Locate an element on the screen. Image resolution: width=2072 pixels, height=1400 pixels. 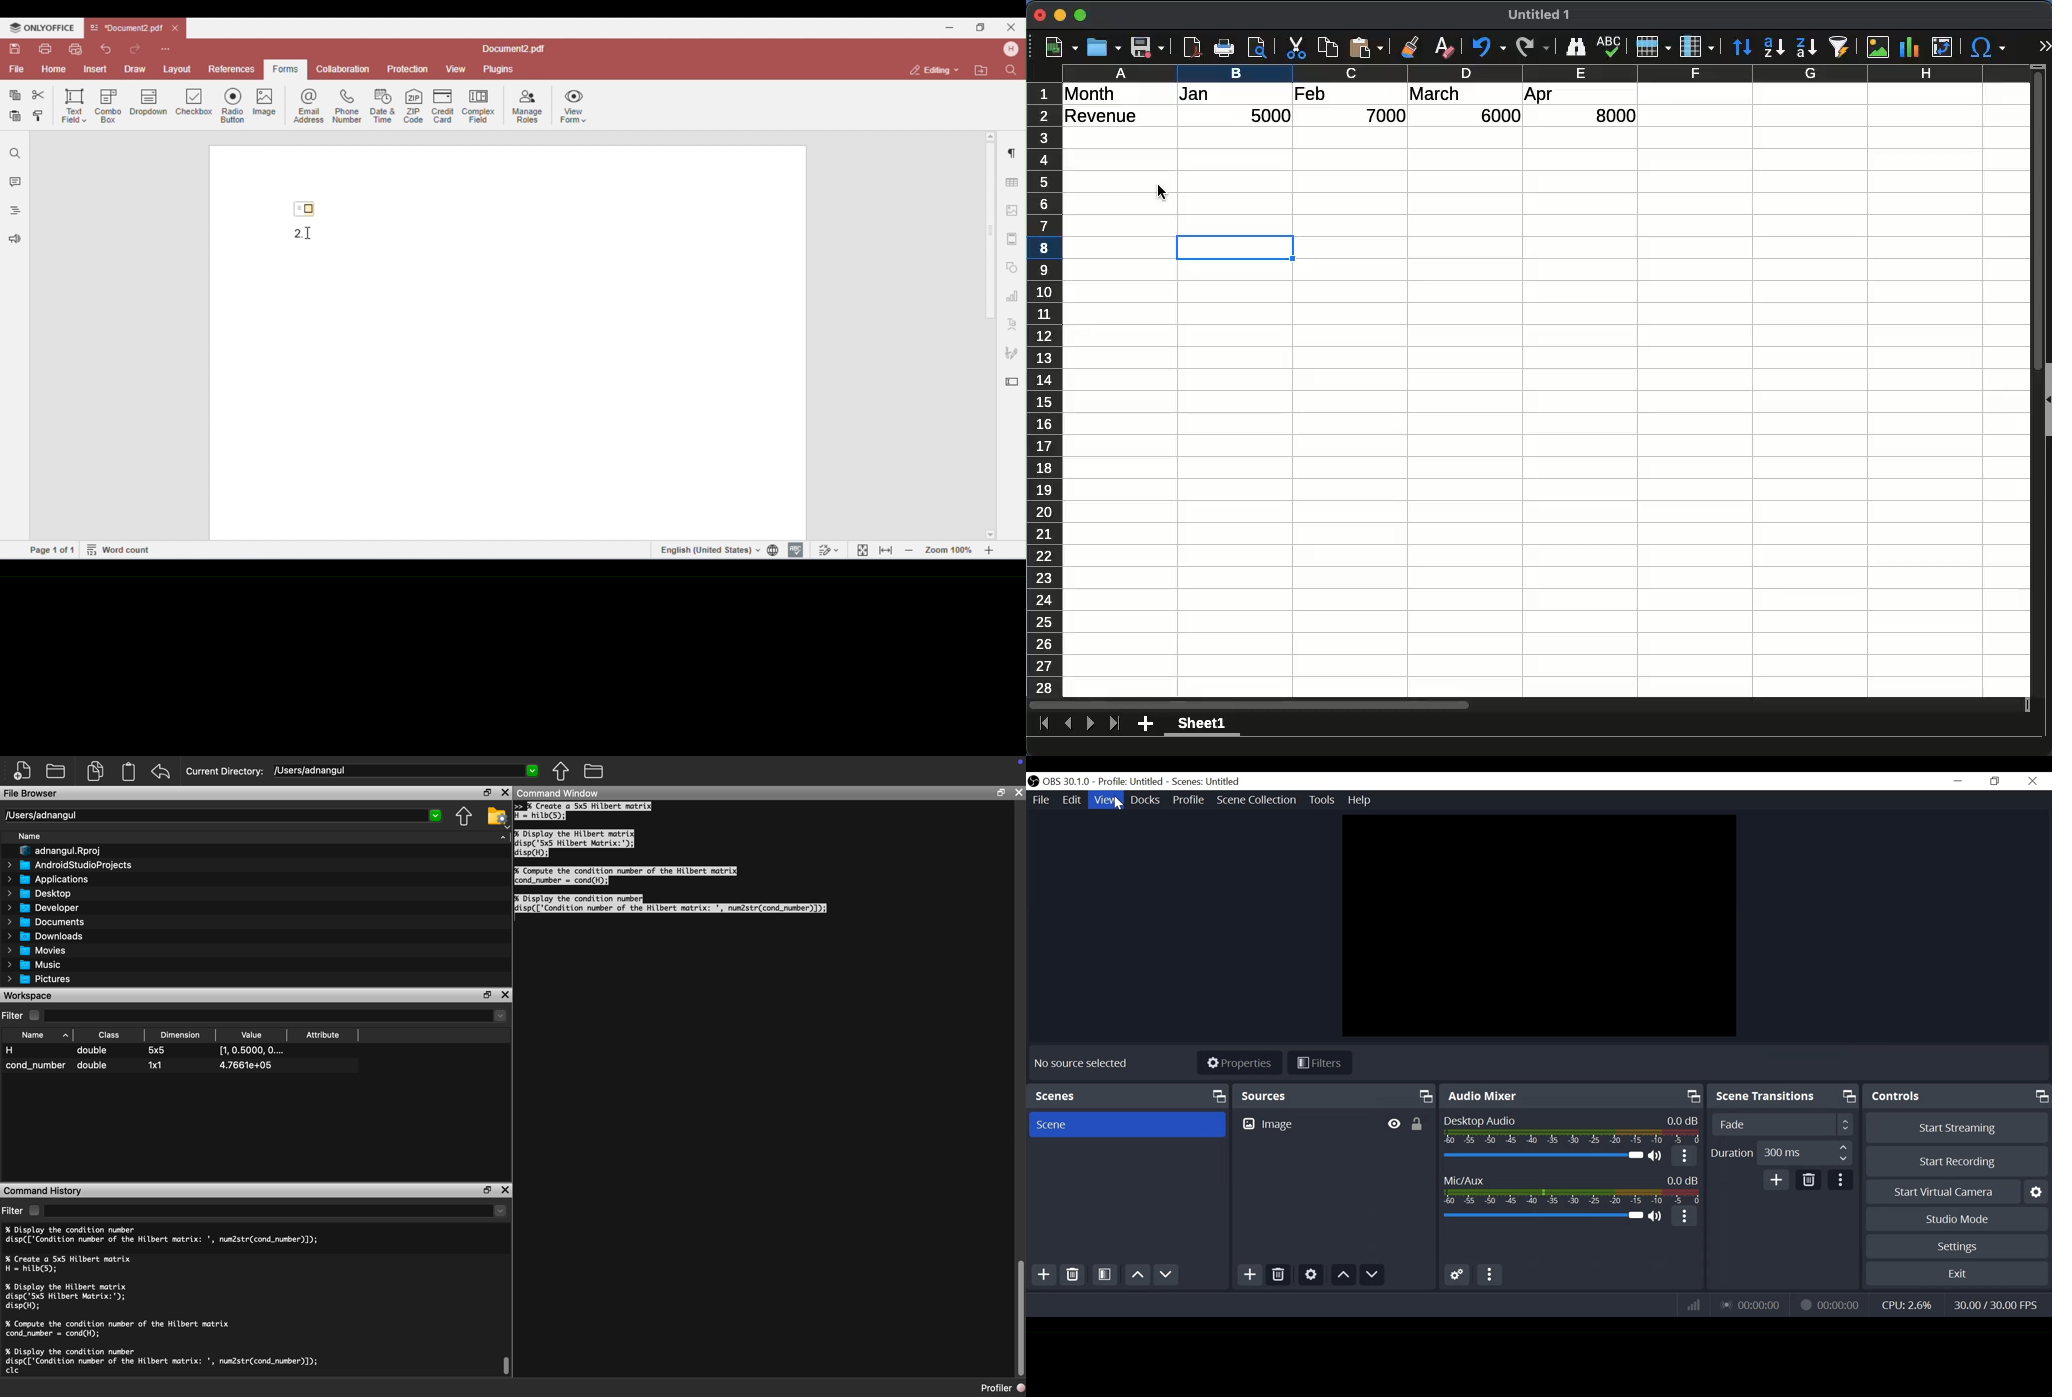
Delete is located at coordinates (1072, 1275).